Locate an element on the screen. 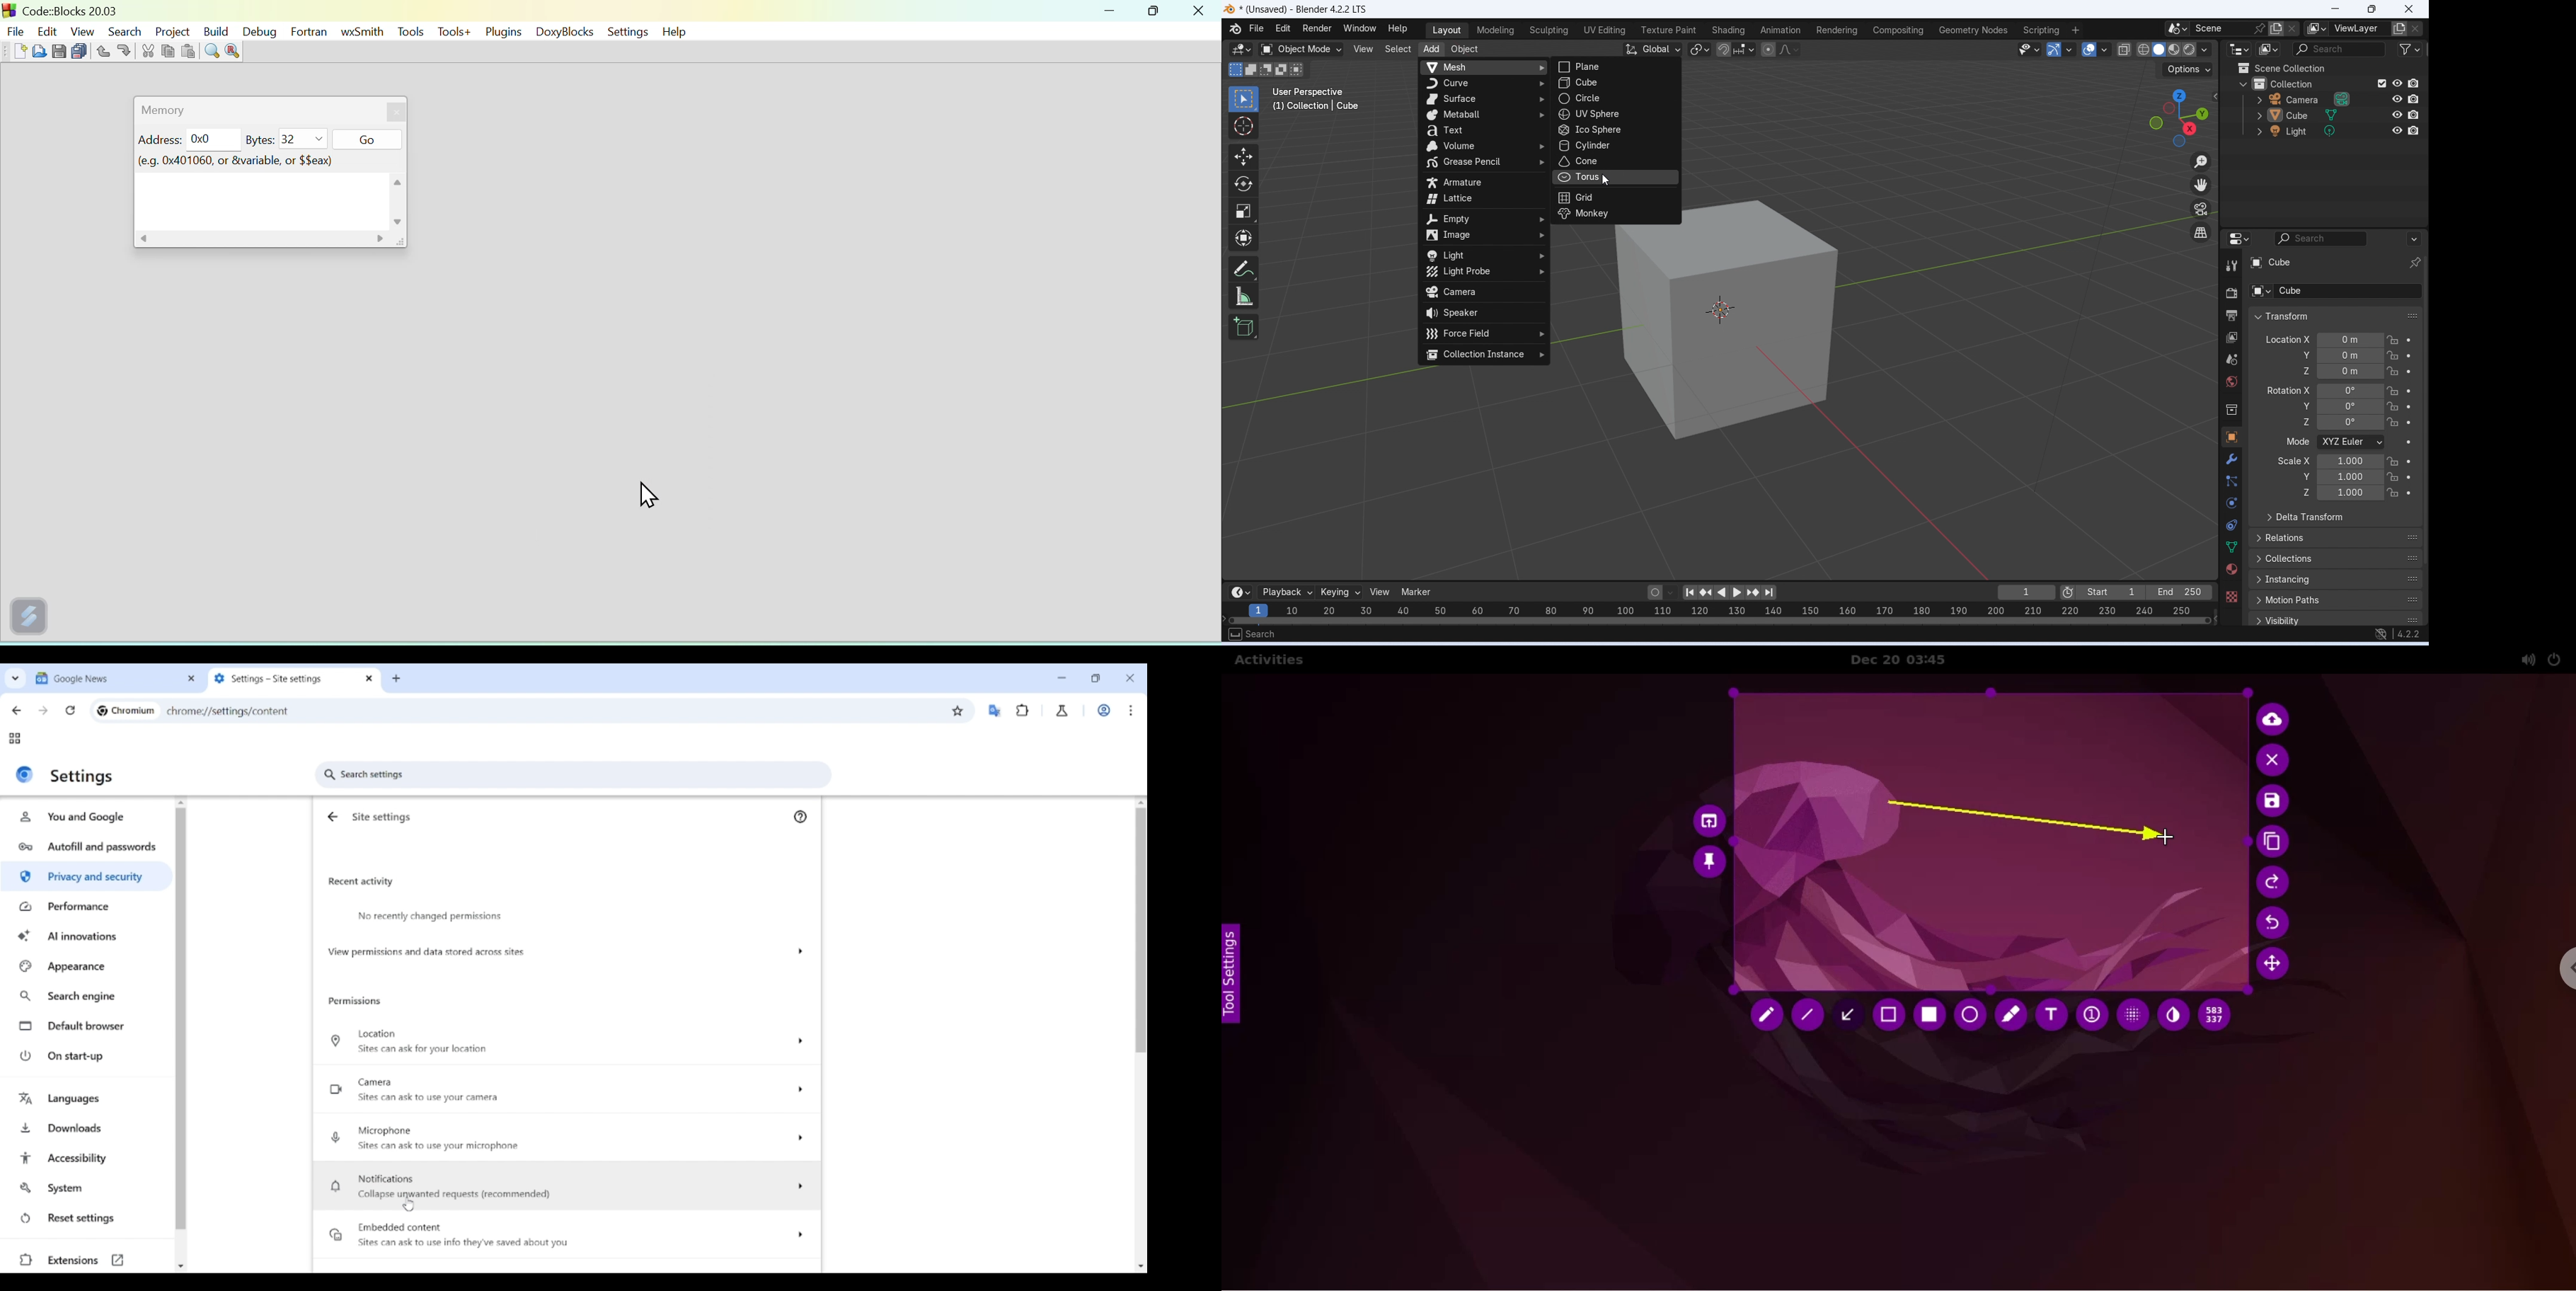 The height and width of the screenshot is (1316, 2576). Chromium logo is located at coordinates (102, 711).